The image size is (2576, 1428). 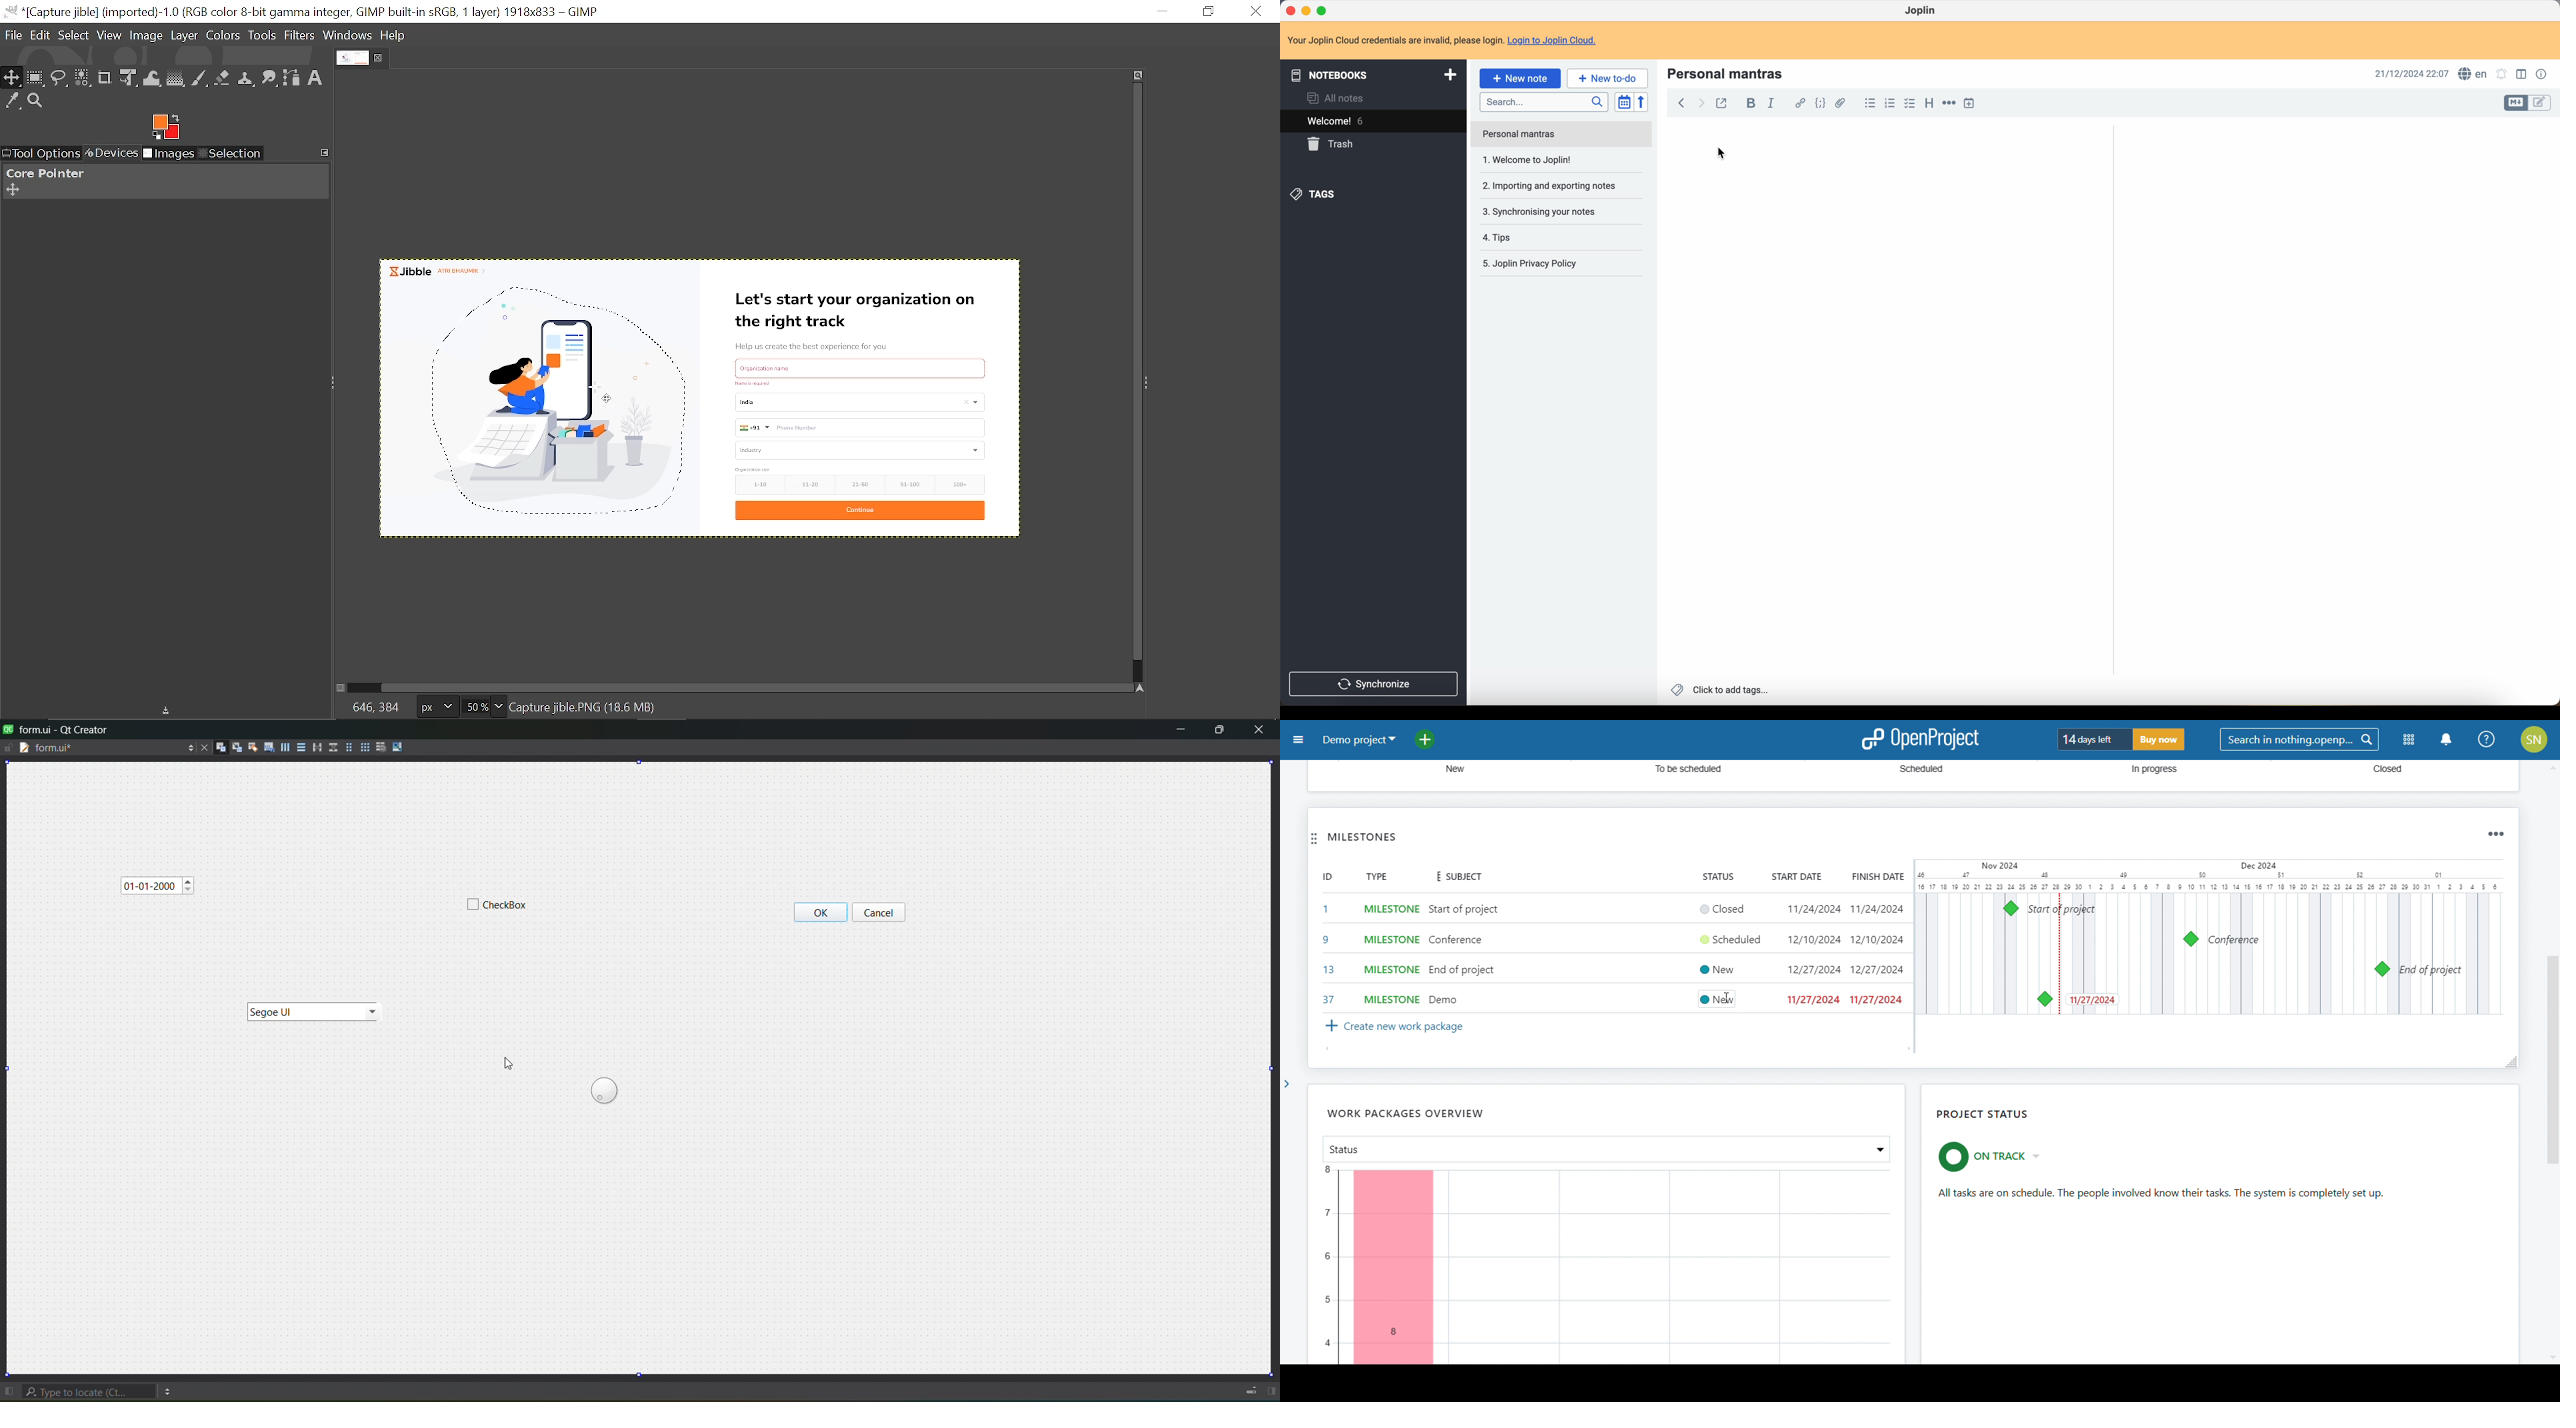 What do you see at coordinates (2408, 73) in the screenshot?
I see `date and hour` at bounding box center [2408, 73].